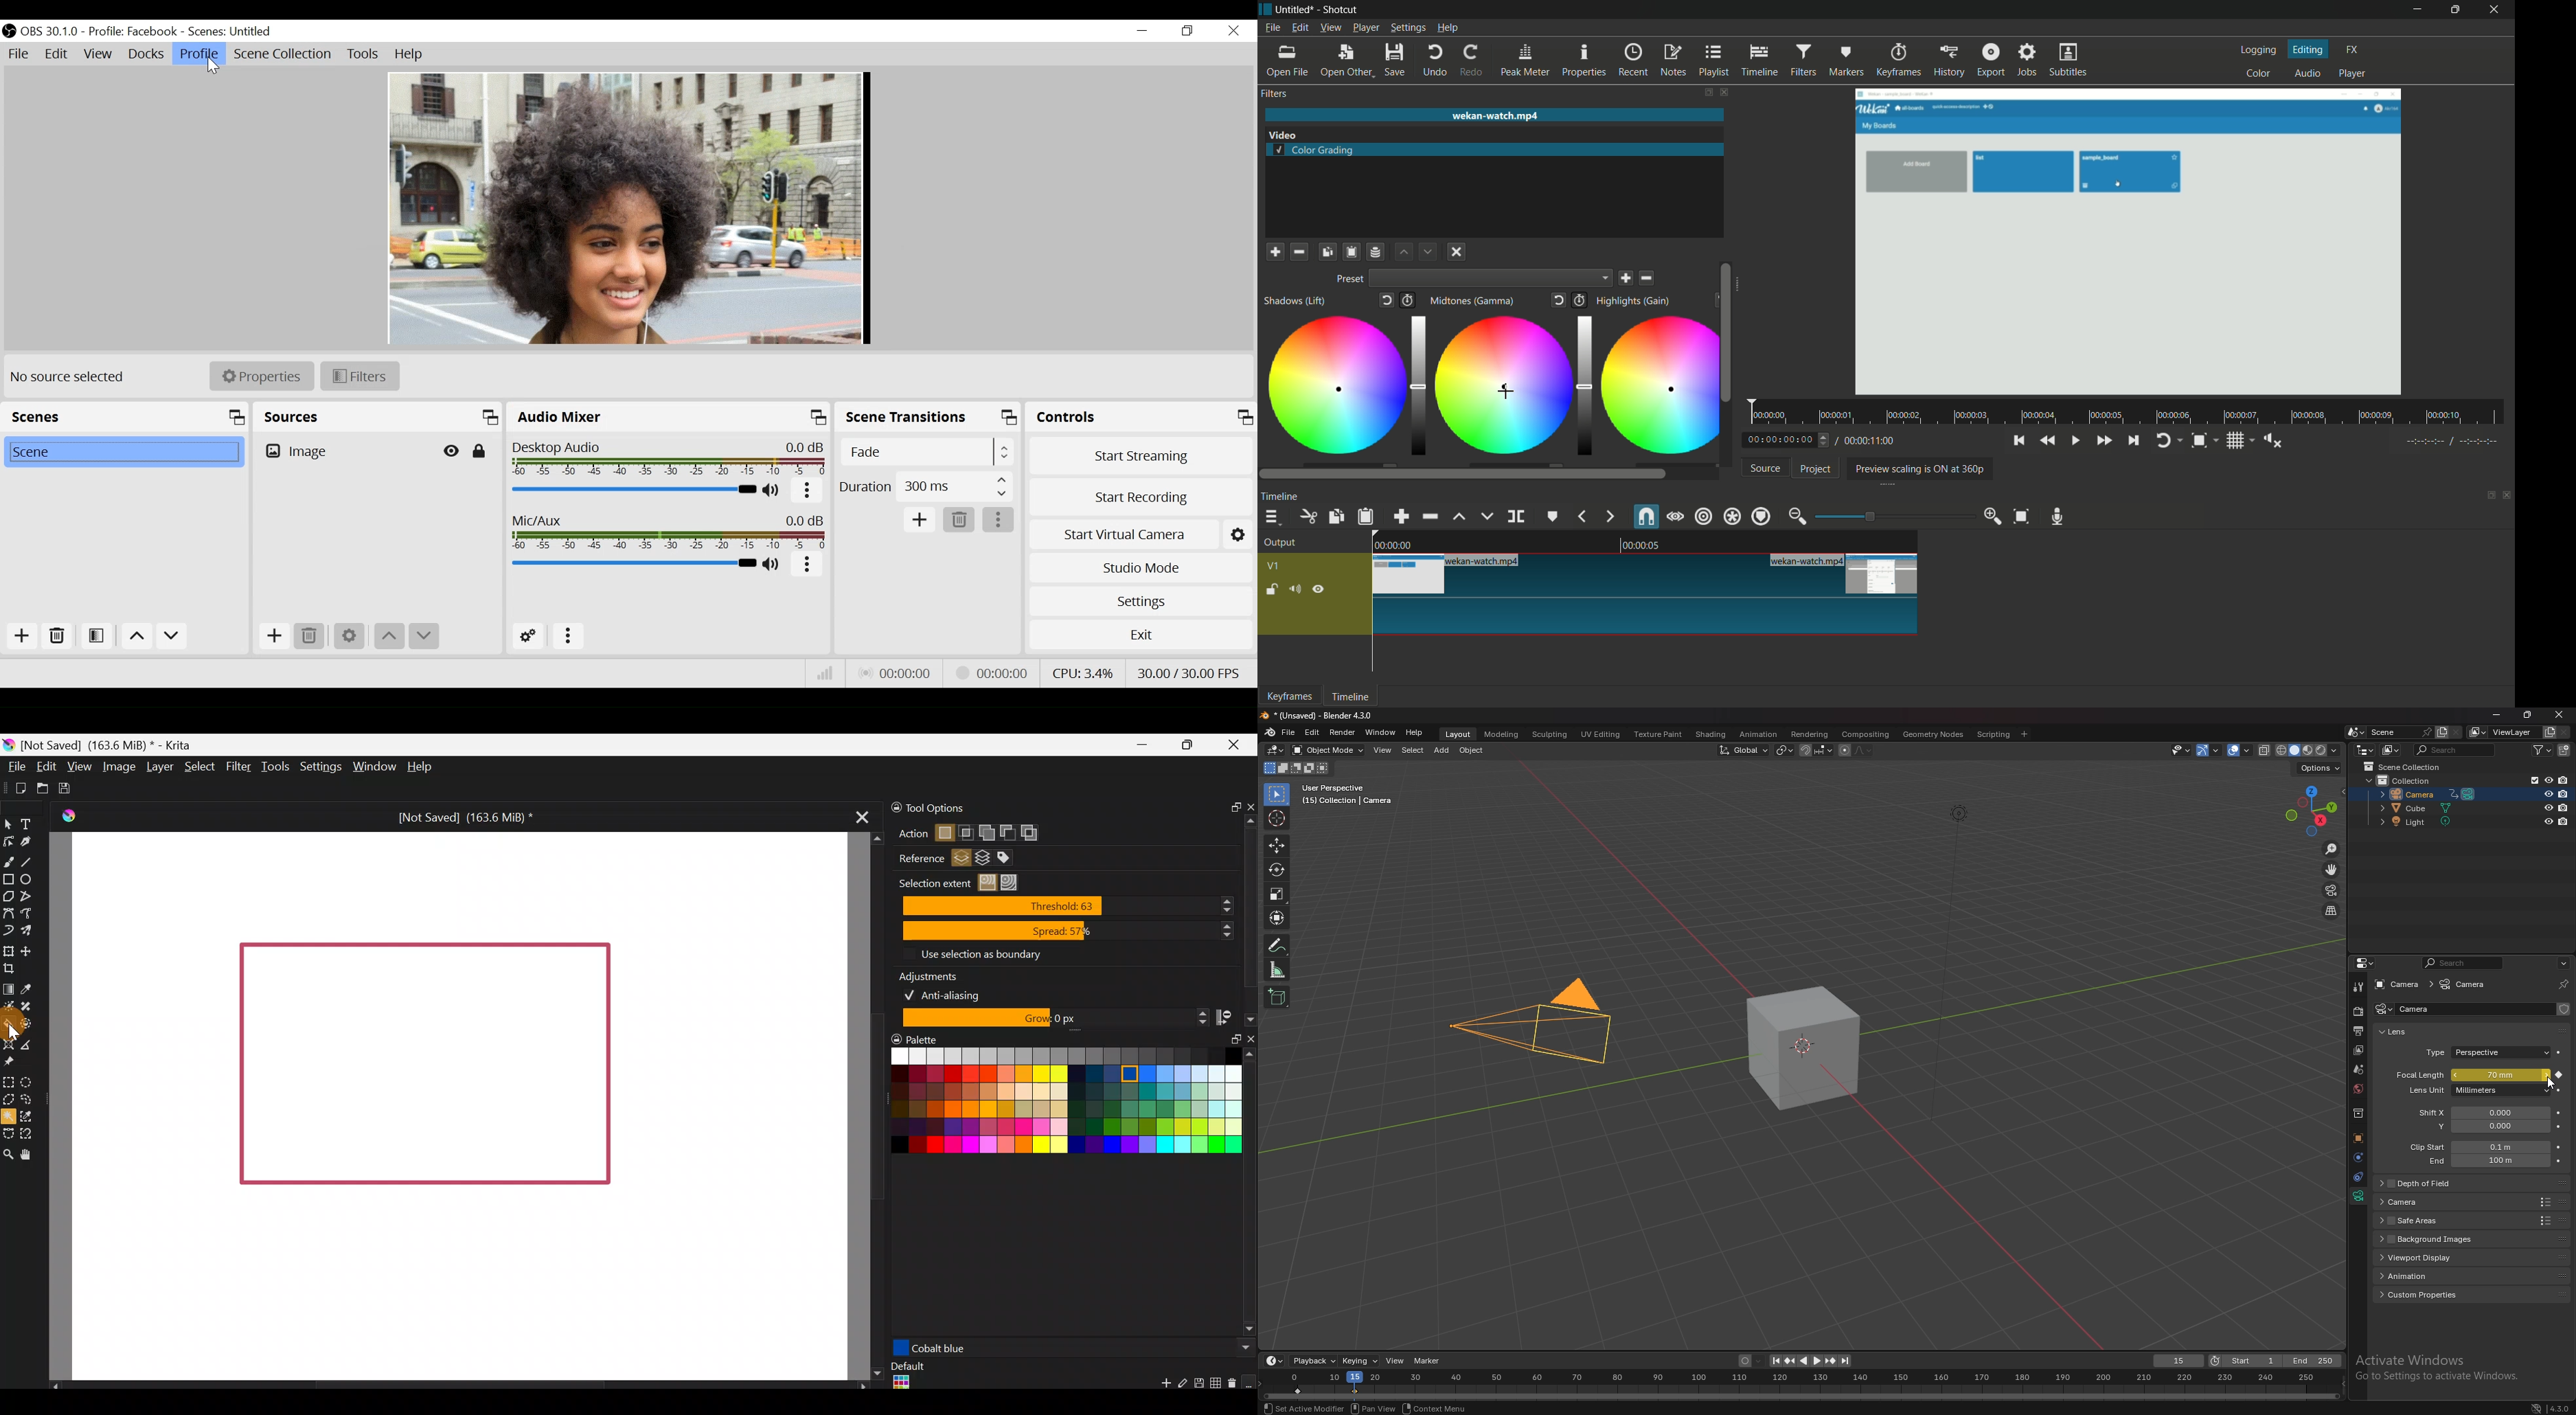  What do you see at coordinates (379, 417) in the screenshot?
I see `Sources Panel` at bounding box center [379, 417].